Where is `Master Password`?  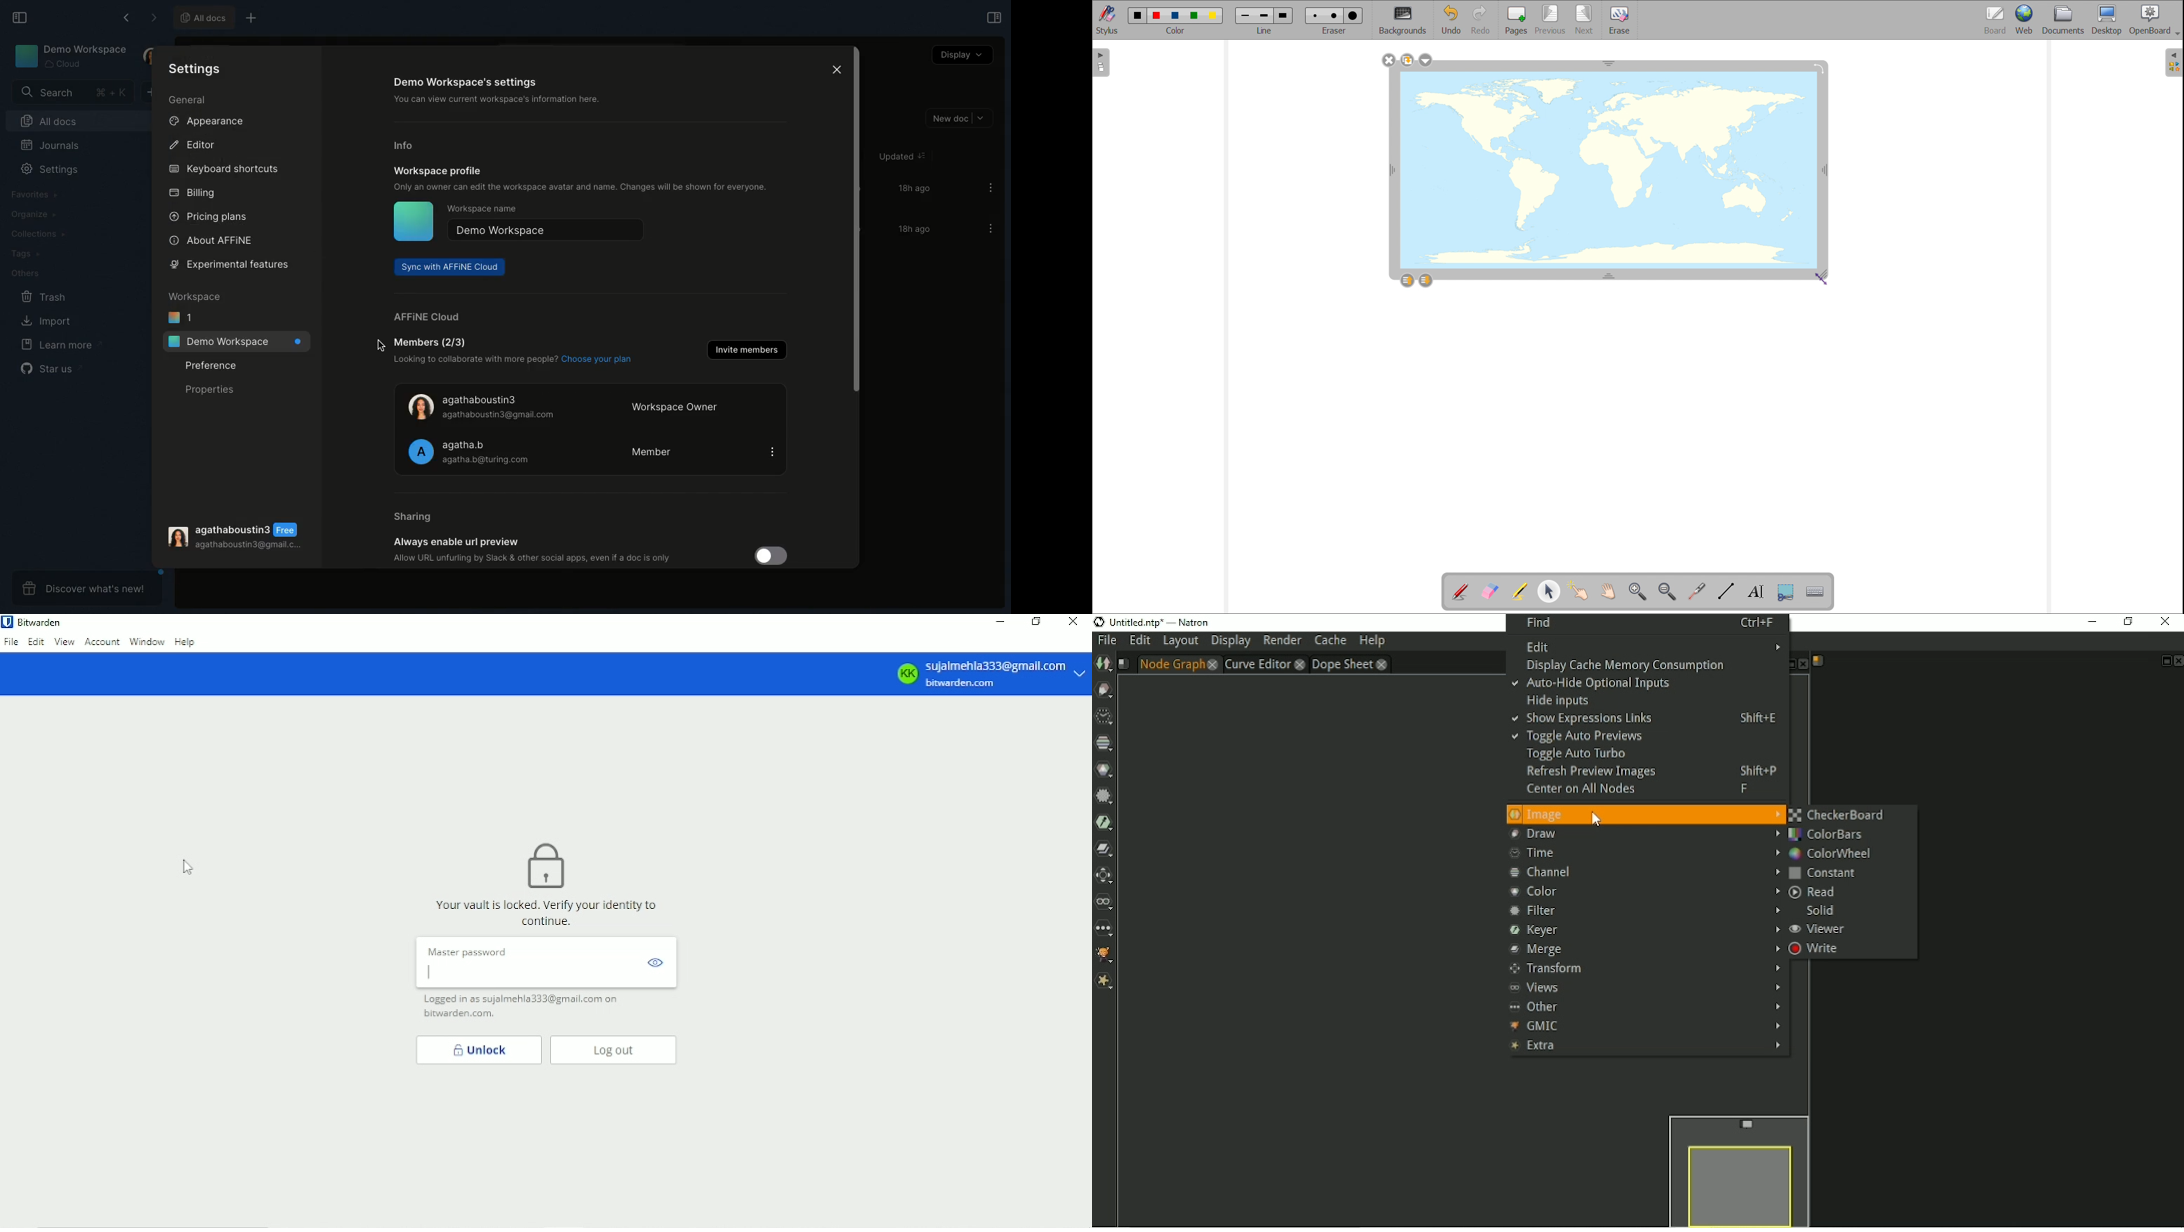
Master Password is located at coordinates (467, 950).